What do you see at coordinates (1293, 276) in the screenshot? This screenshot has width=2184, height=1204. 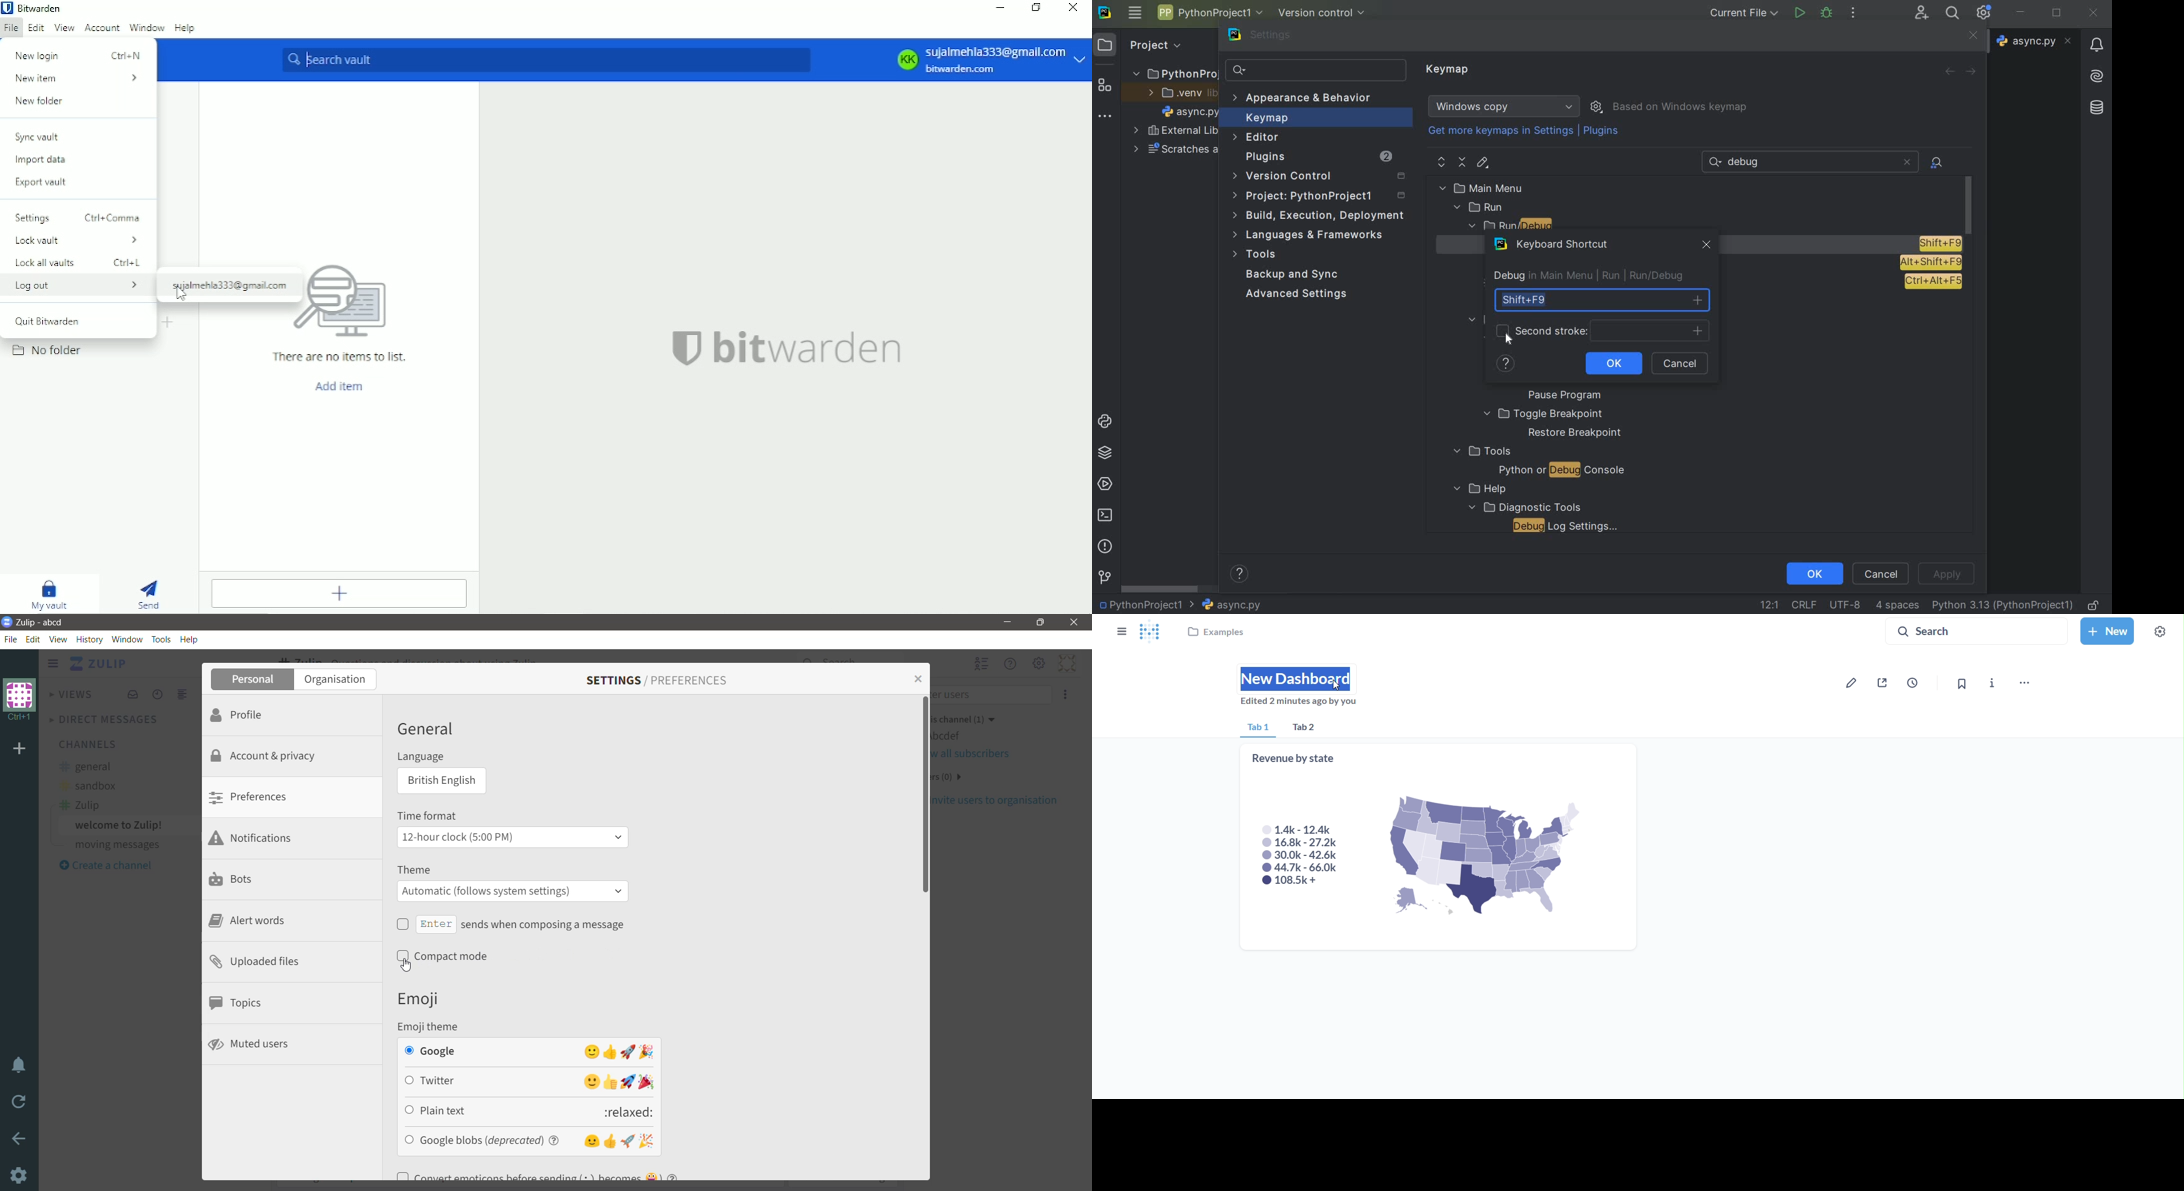 I see `backup and sync` at bounding box center [1293, 276].